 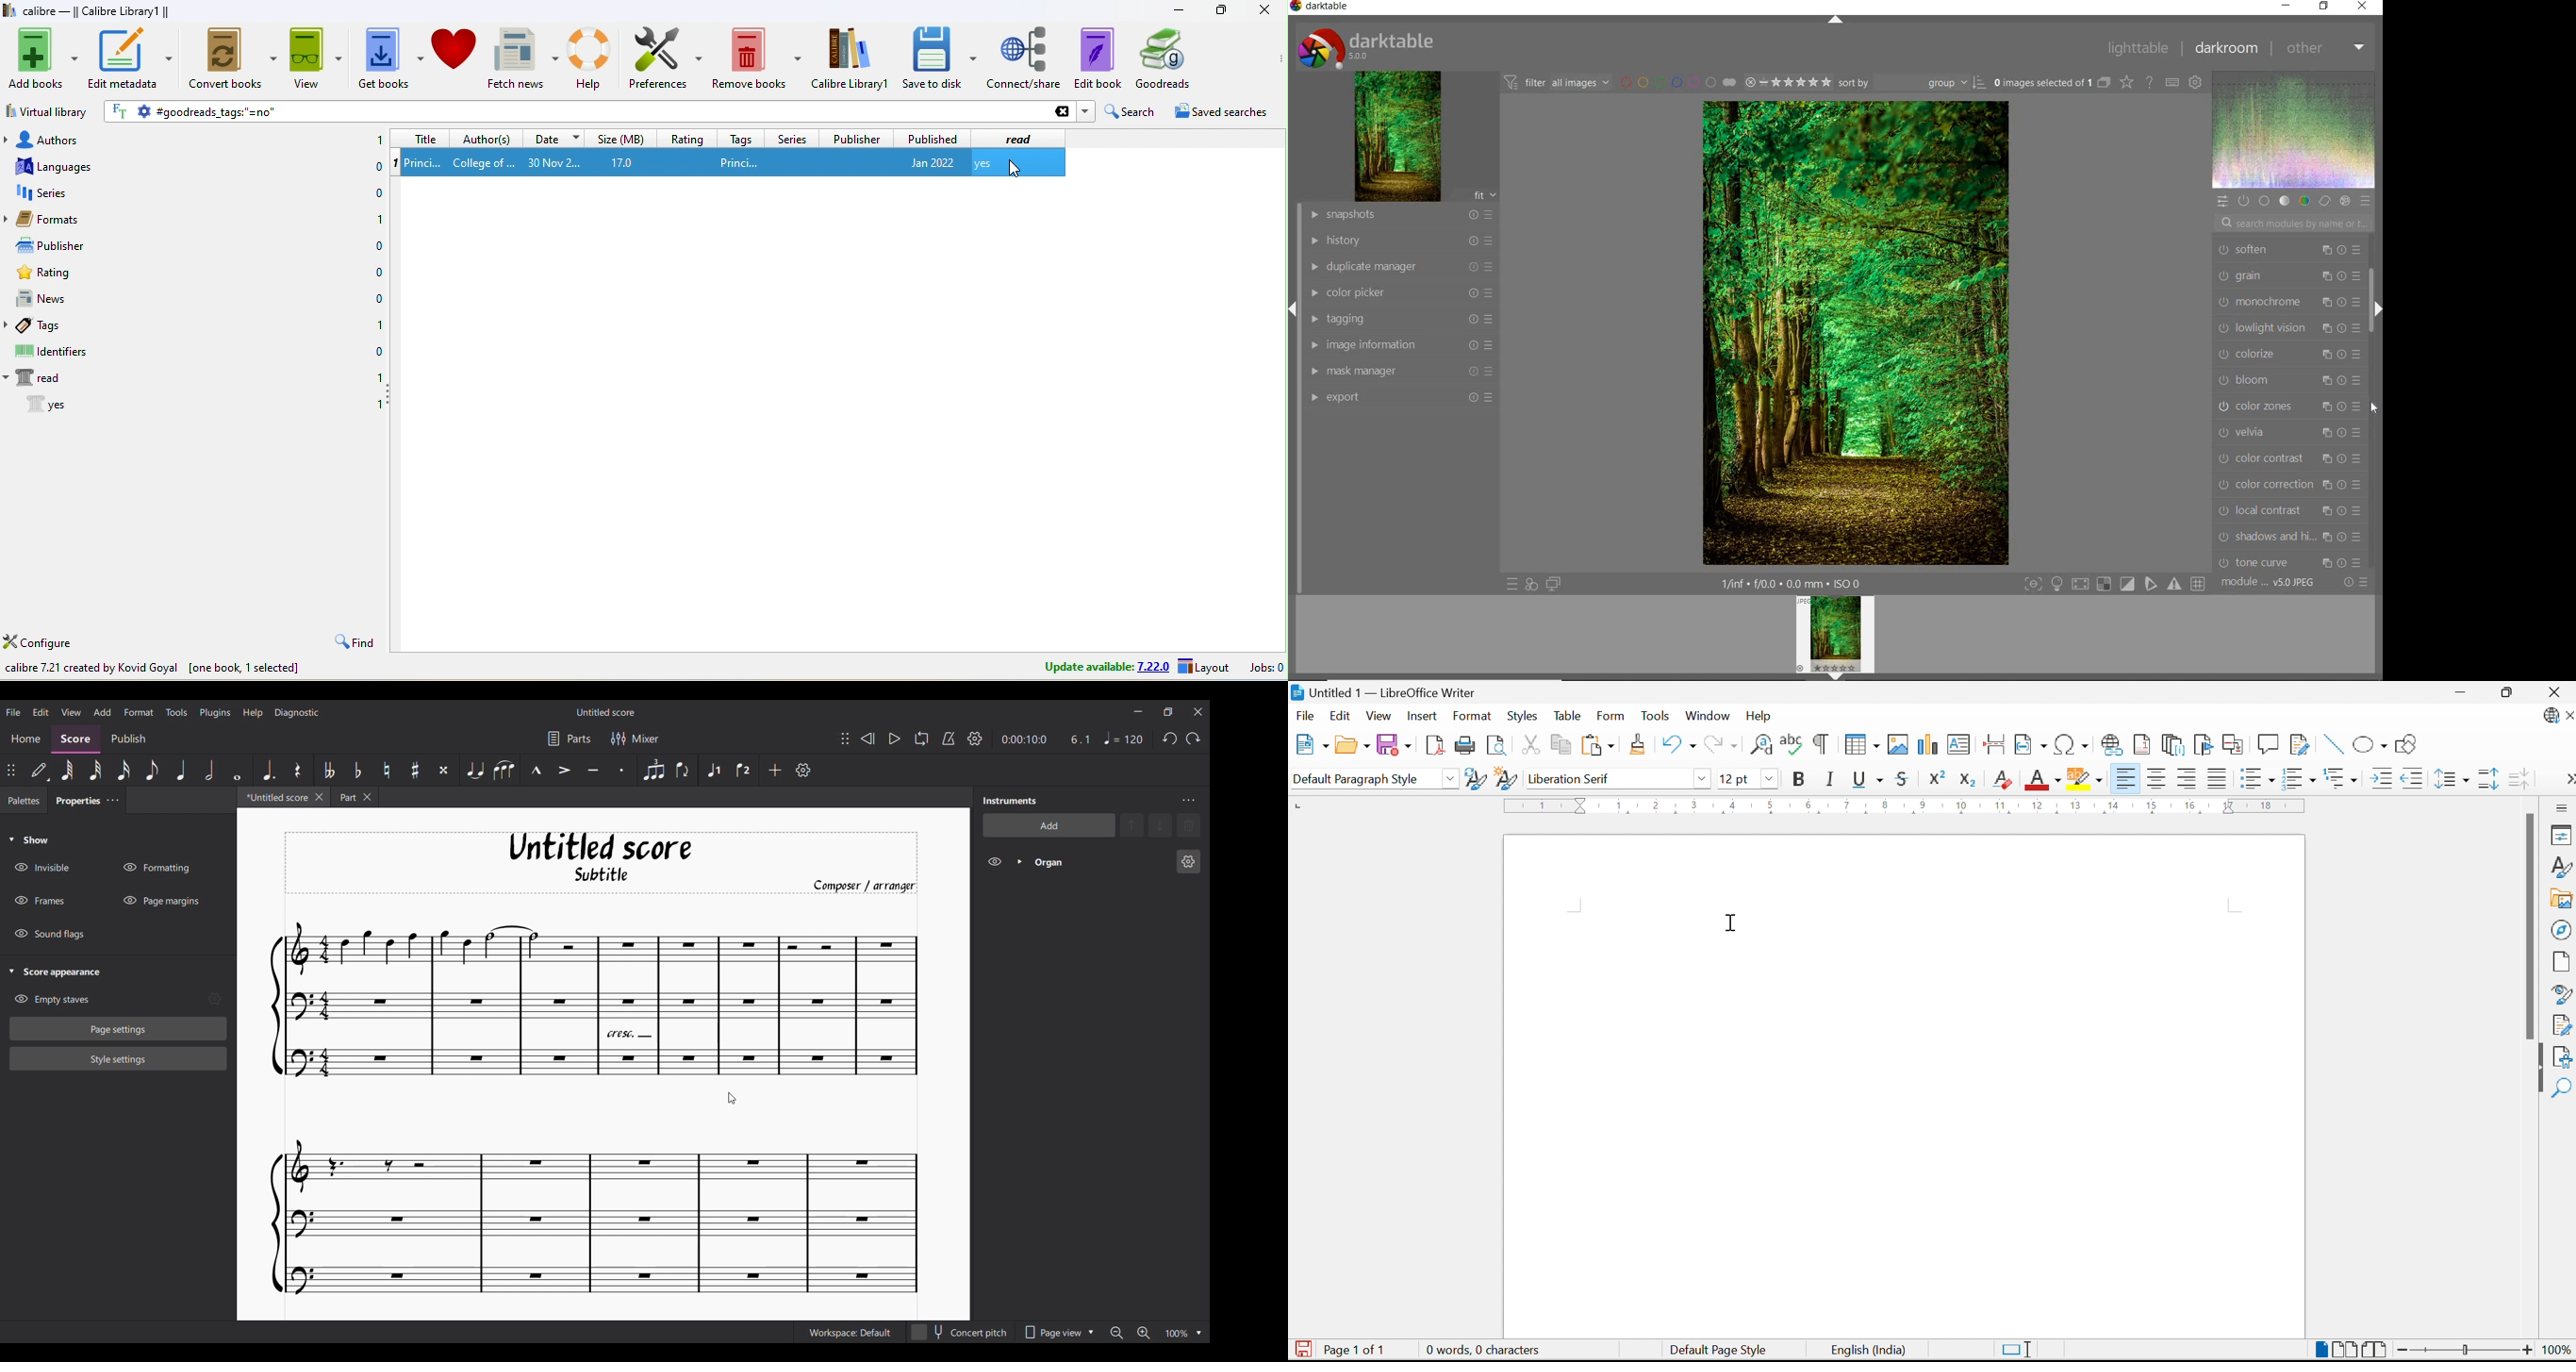 What do you see at coordinates (2072, 744) in the screenshot?
I see `Insert Special Characters` at bounding box center [2072, 744].